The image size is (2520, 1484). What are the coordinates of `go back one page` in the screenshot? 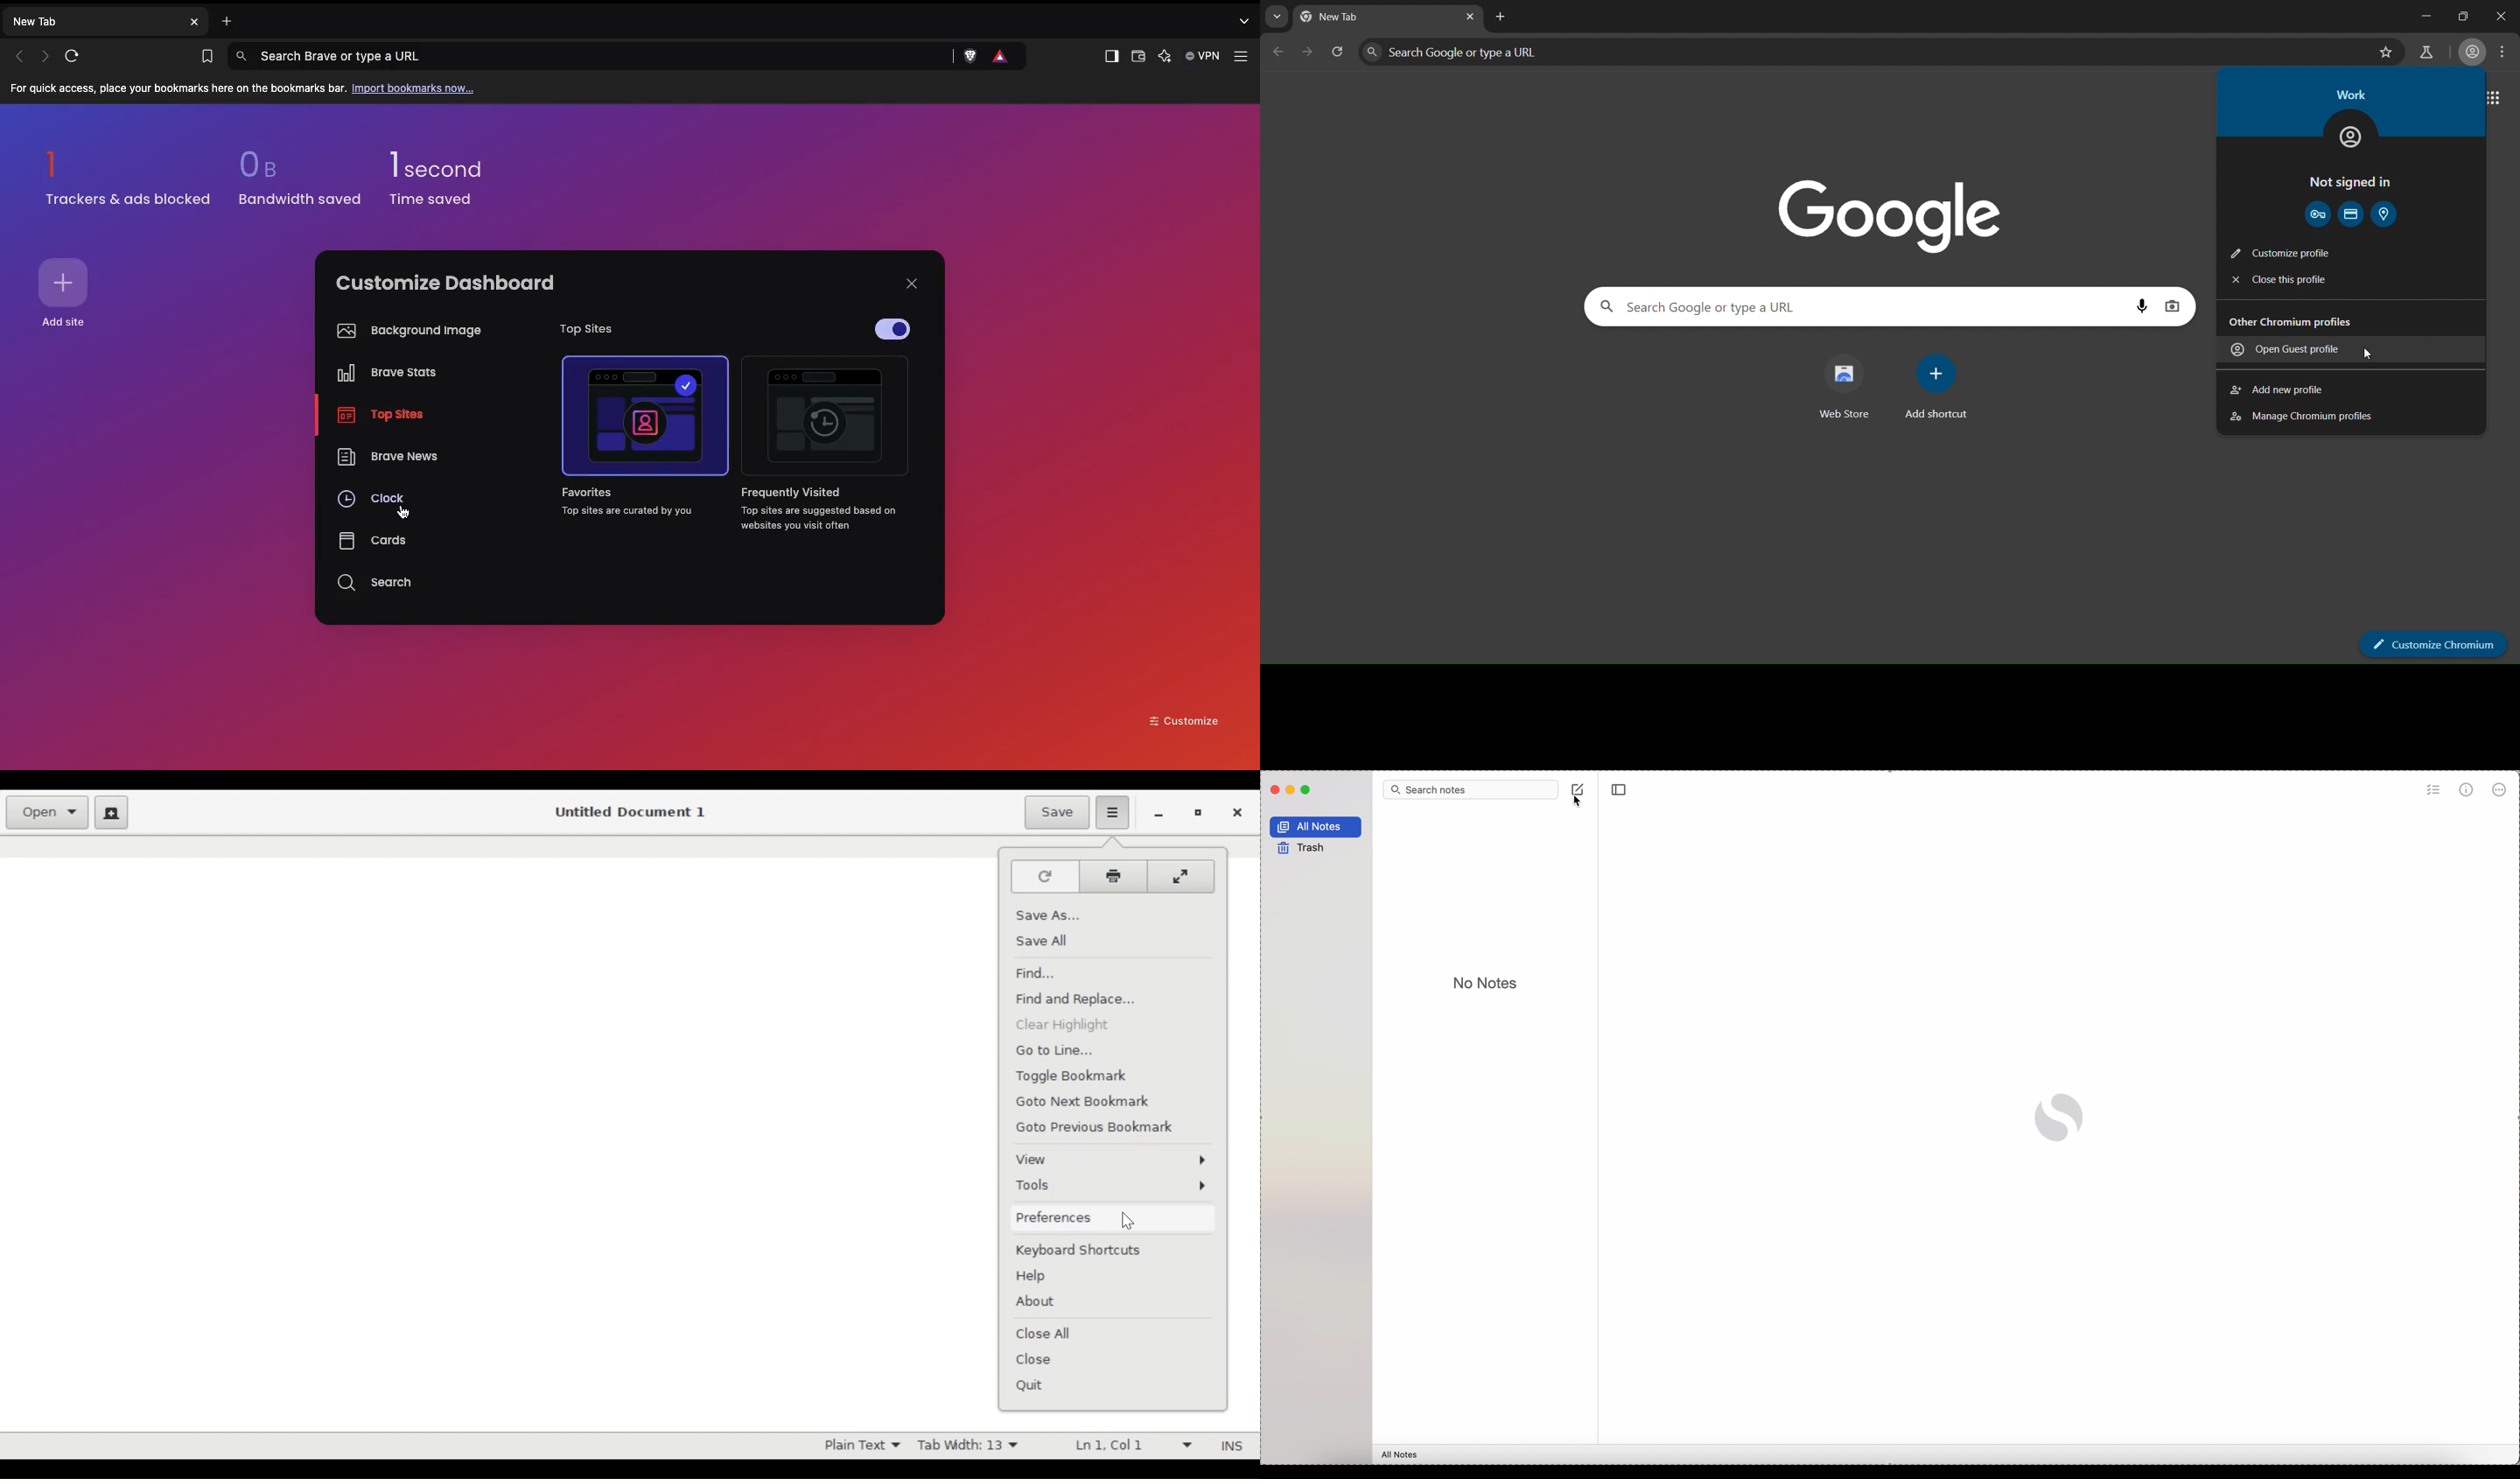 It's located at (1274, 53).